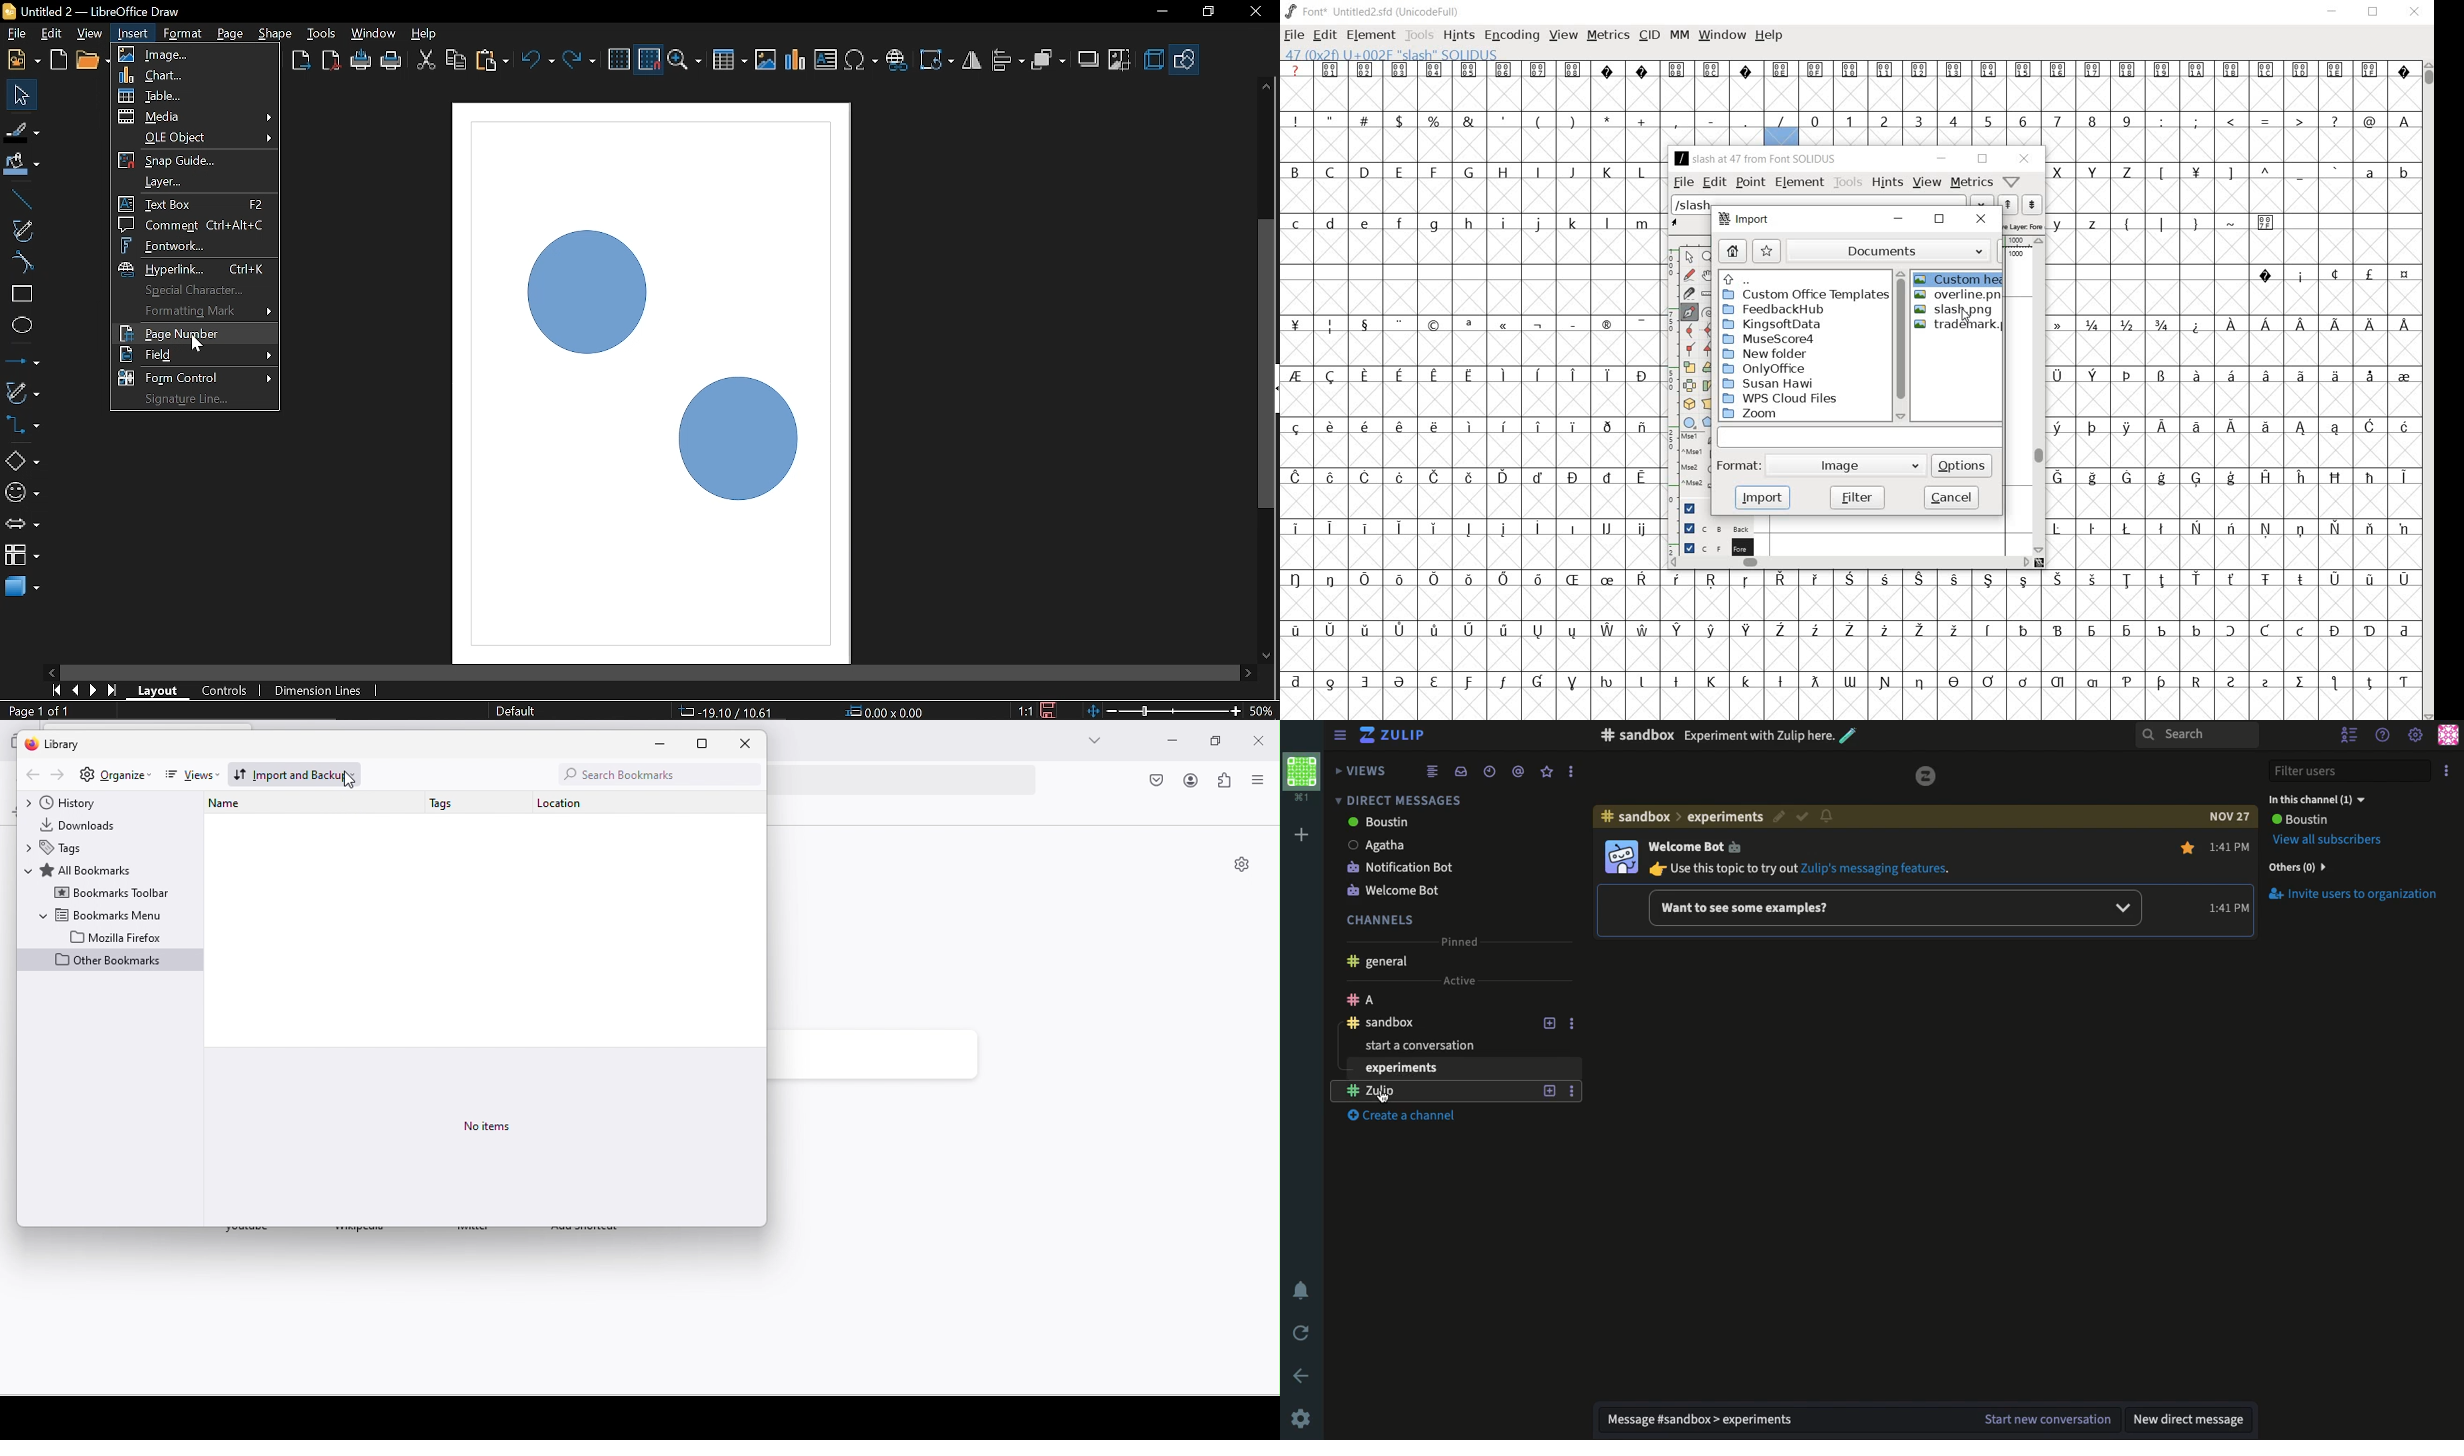 Image resolution: width=2464 pixels, height=1456 pixels. What do you see at coordinates (2233, 502) in the screenshot?
I see `empty cells` at bounding box center [2233, 502].